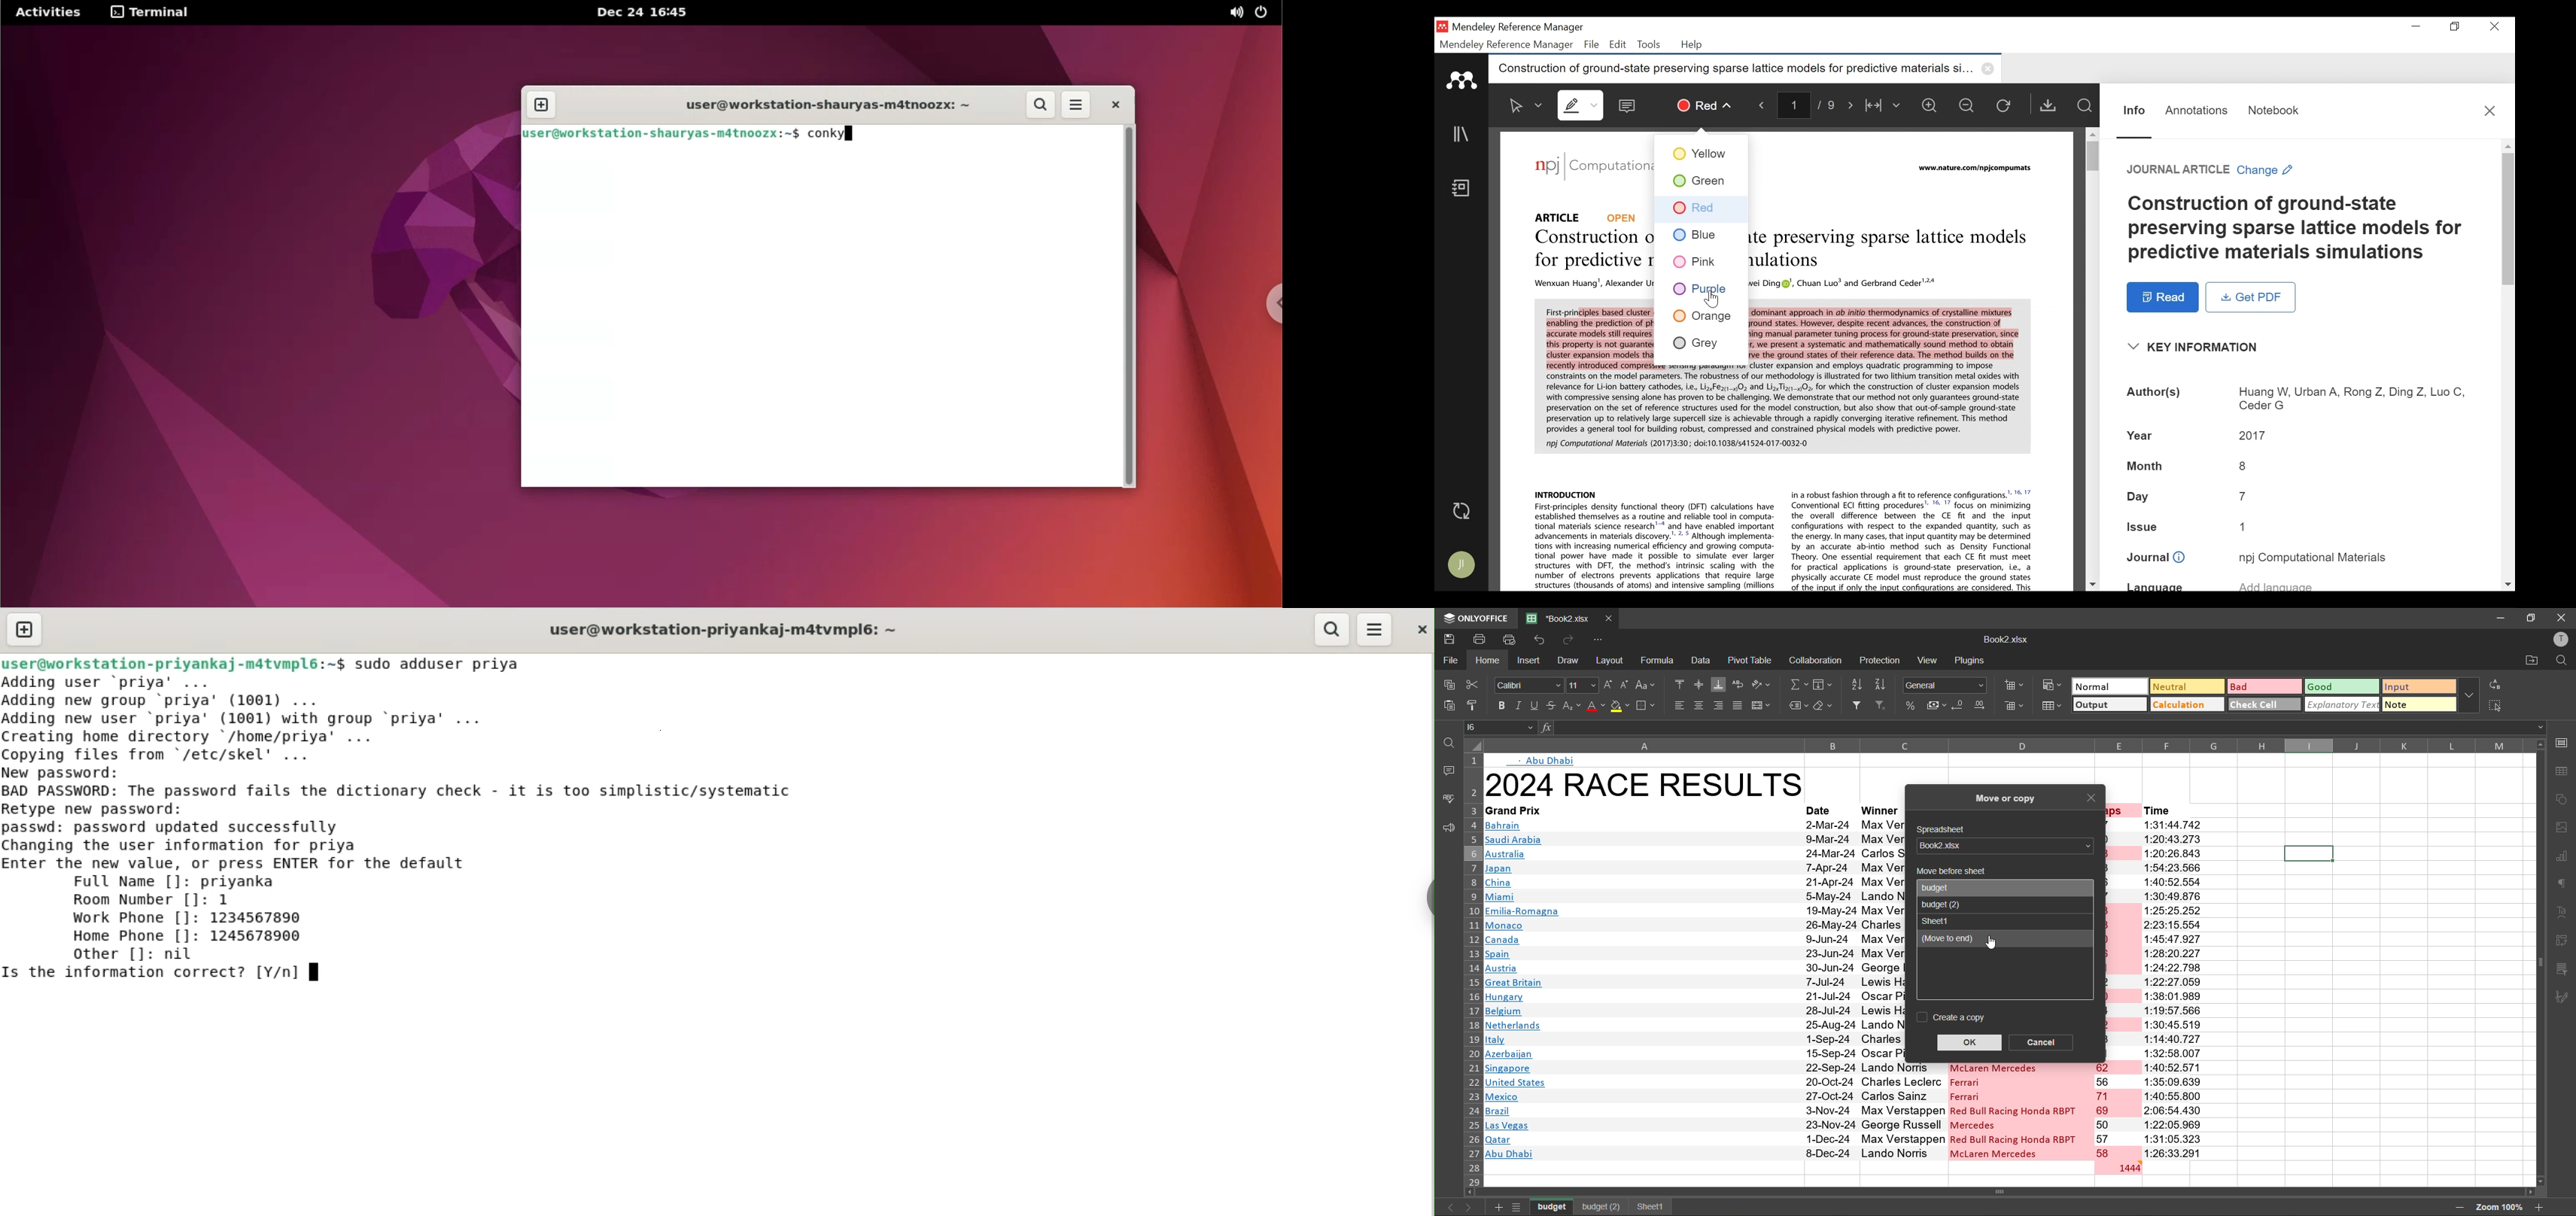 The image size is (2576, 1232). I want to click on Scroll up, so click(2507, 146).